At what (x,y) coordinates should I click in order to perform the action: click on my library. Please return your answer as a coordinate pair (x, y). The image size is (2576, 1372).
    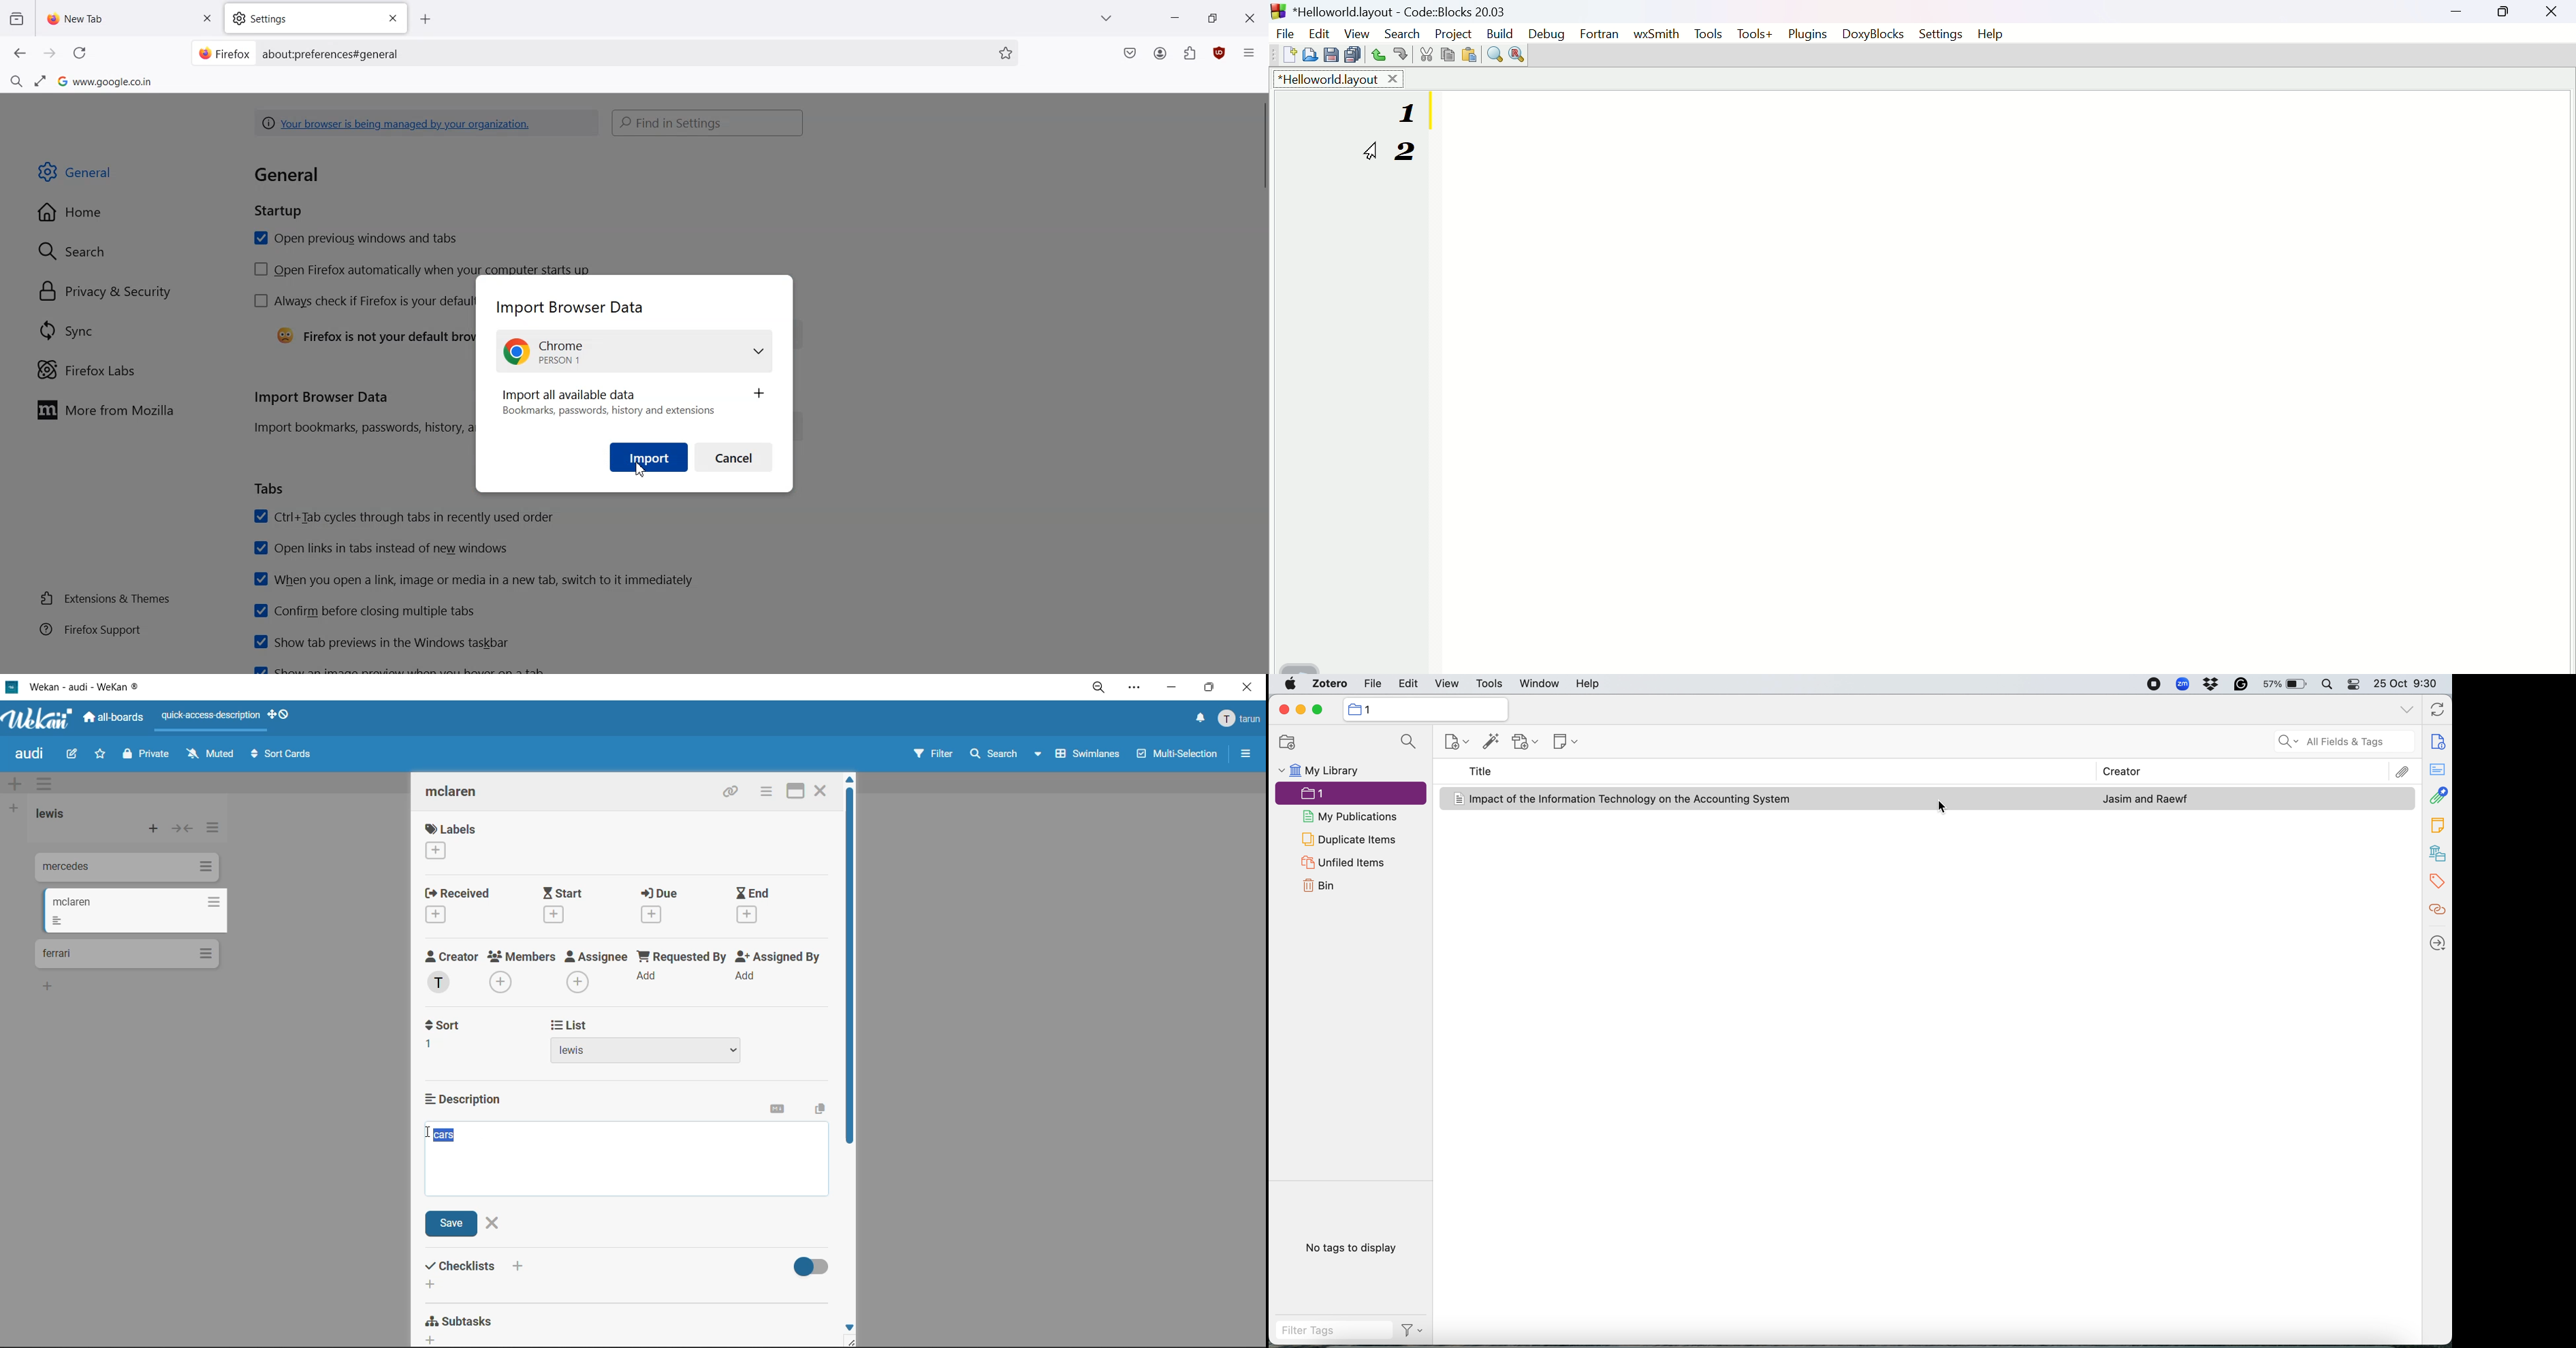
    Looking at the image, I should click on (1340, 773).